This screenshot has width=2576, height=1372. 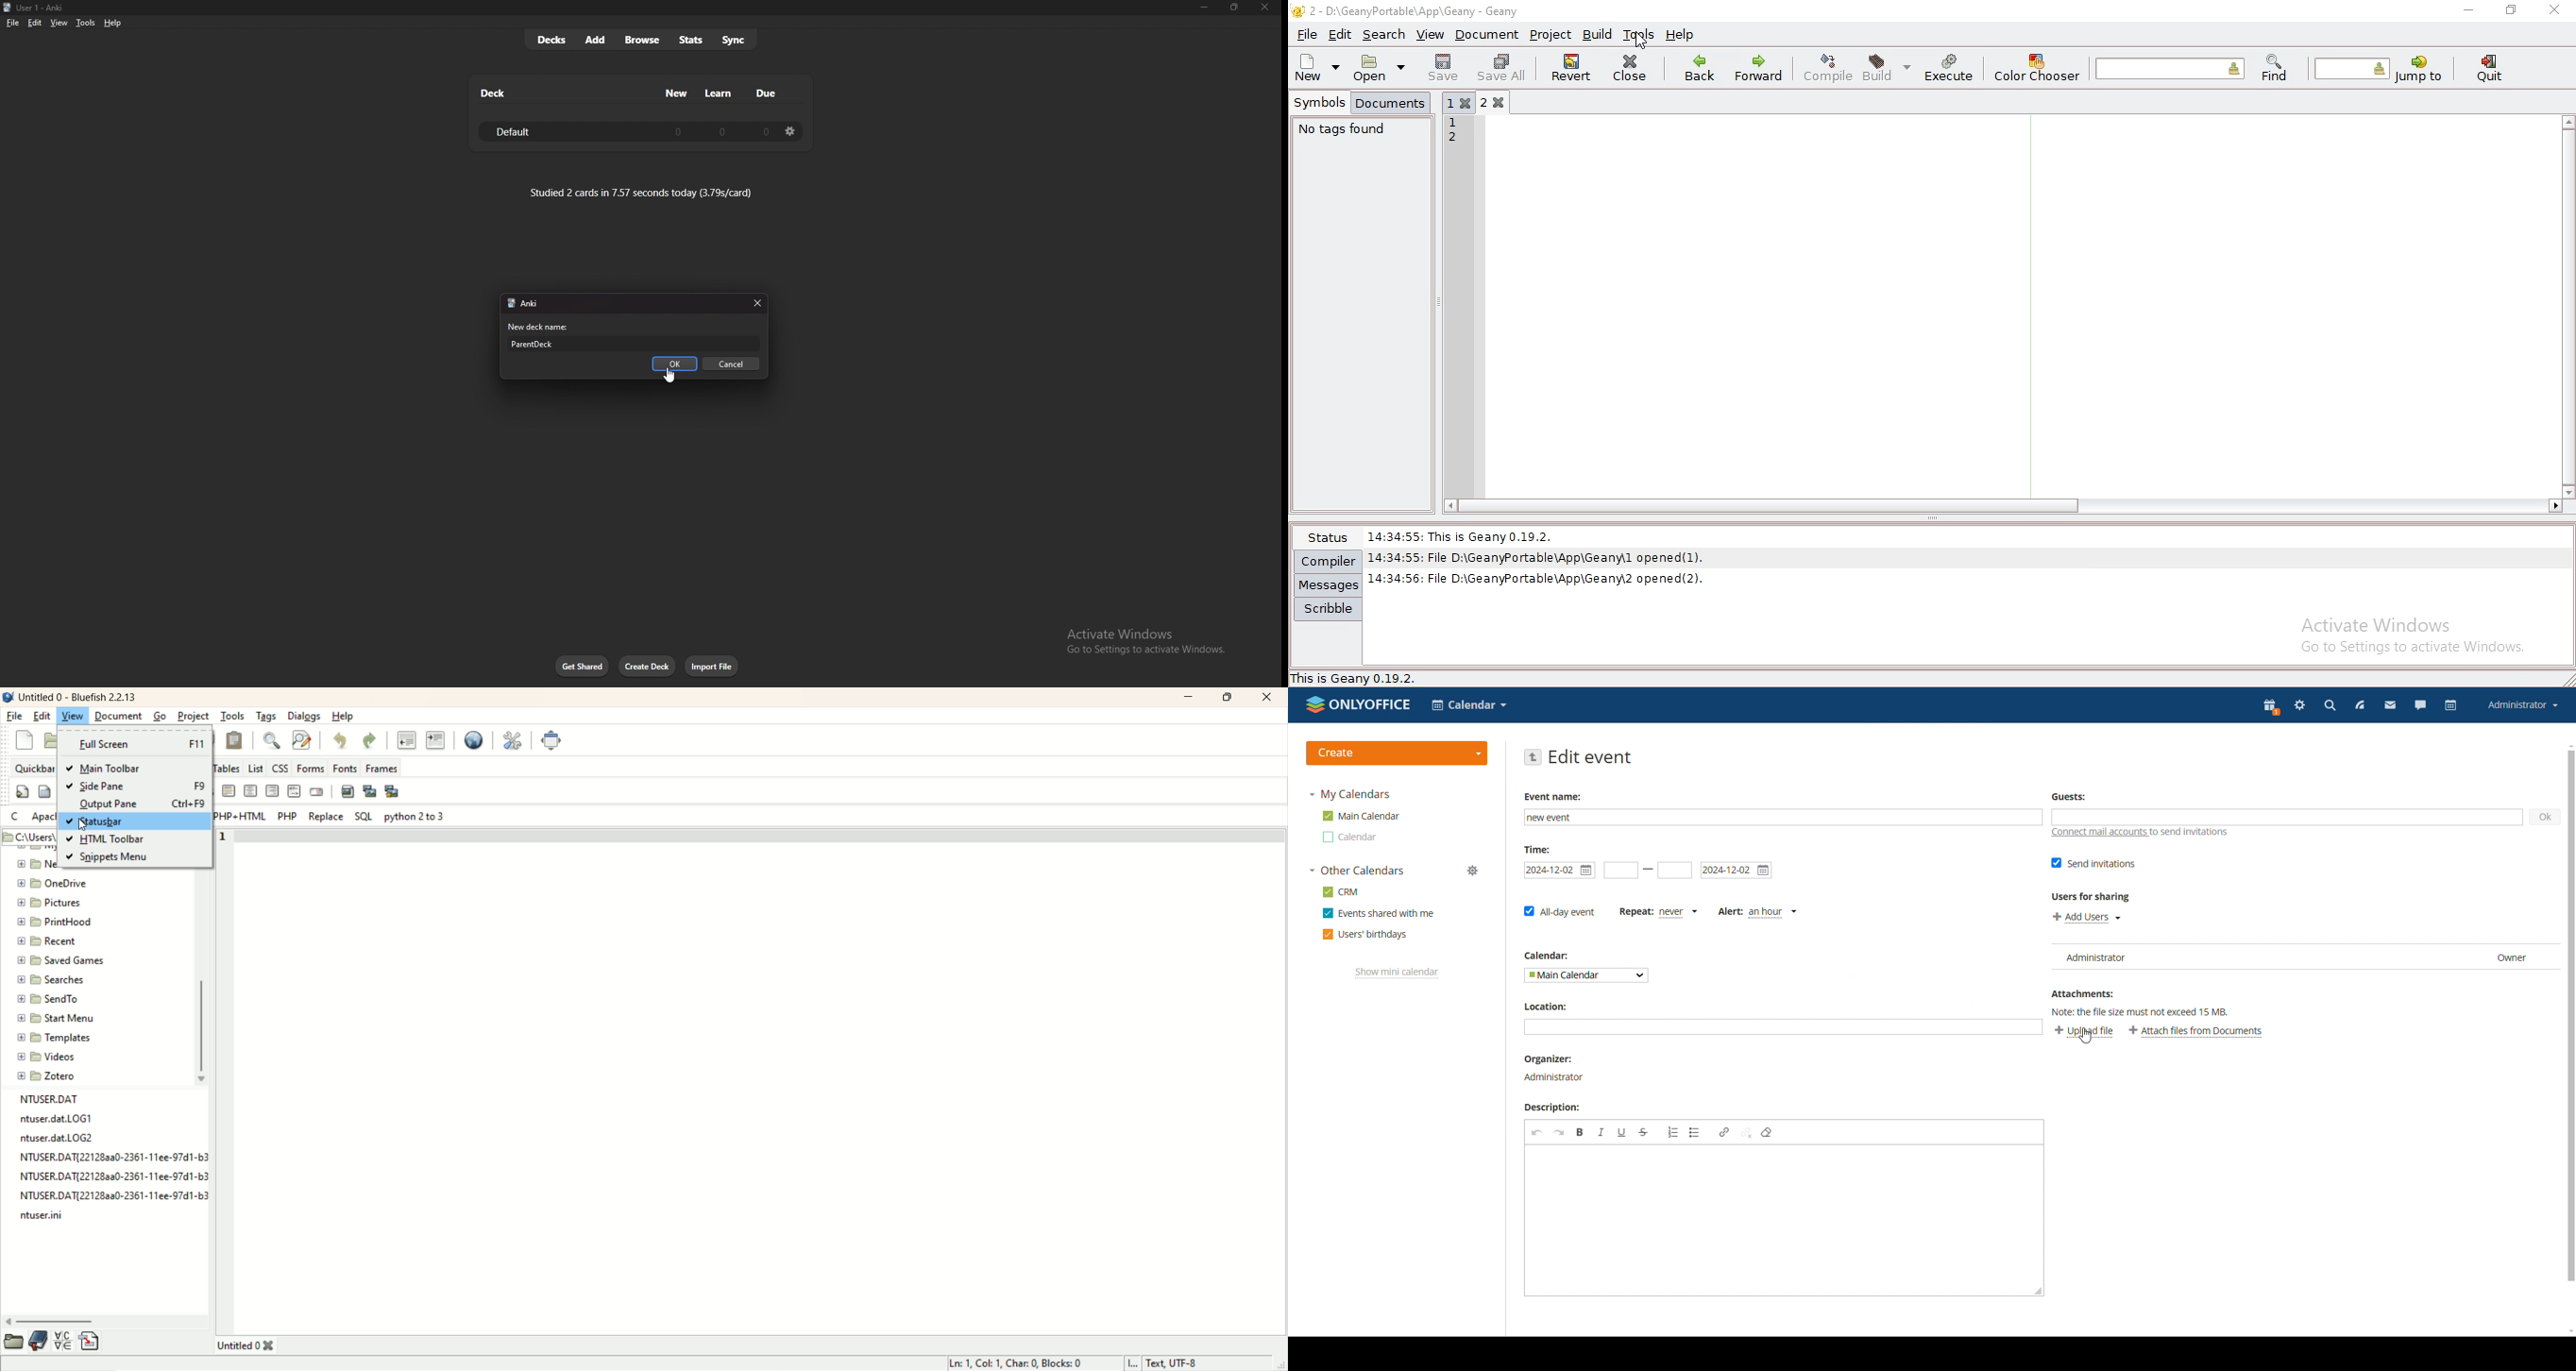 I want to click on minimize, so click(x=1191, y=697).